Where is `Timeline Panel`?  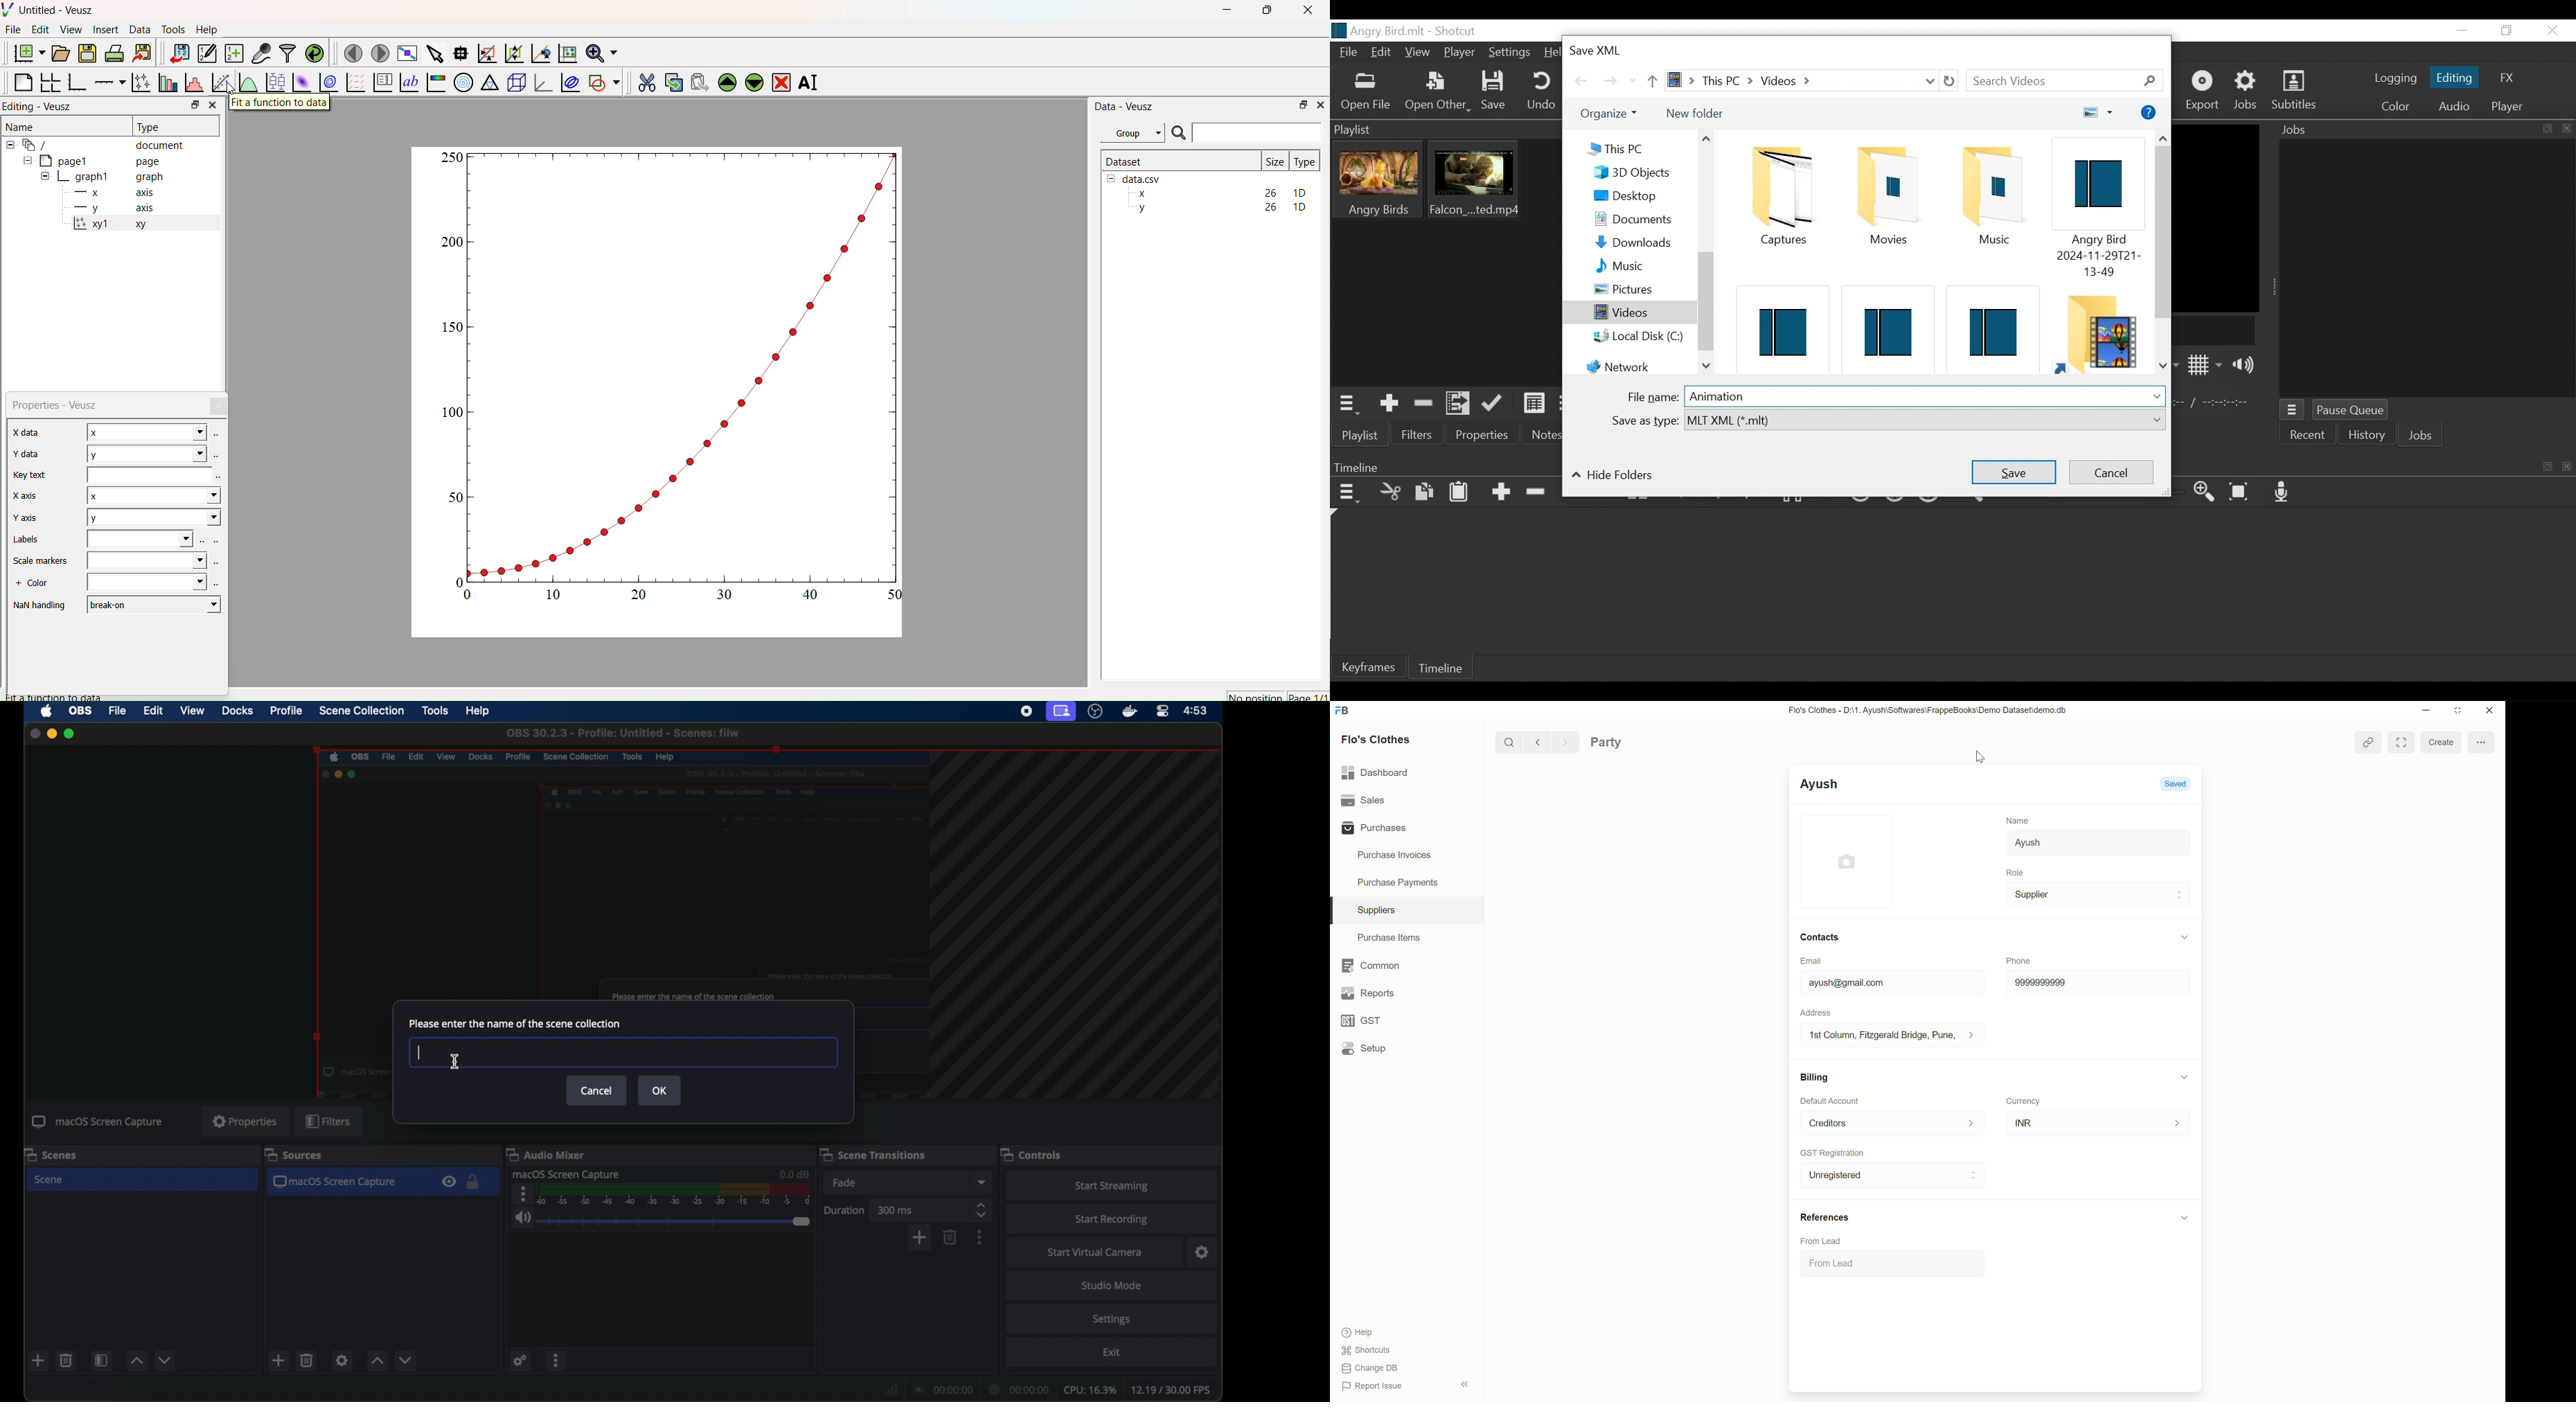 Timeline Panel is located at coordinates (2377, 465).